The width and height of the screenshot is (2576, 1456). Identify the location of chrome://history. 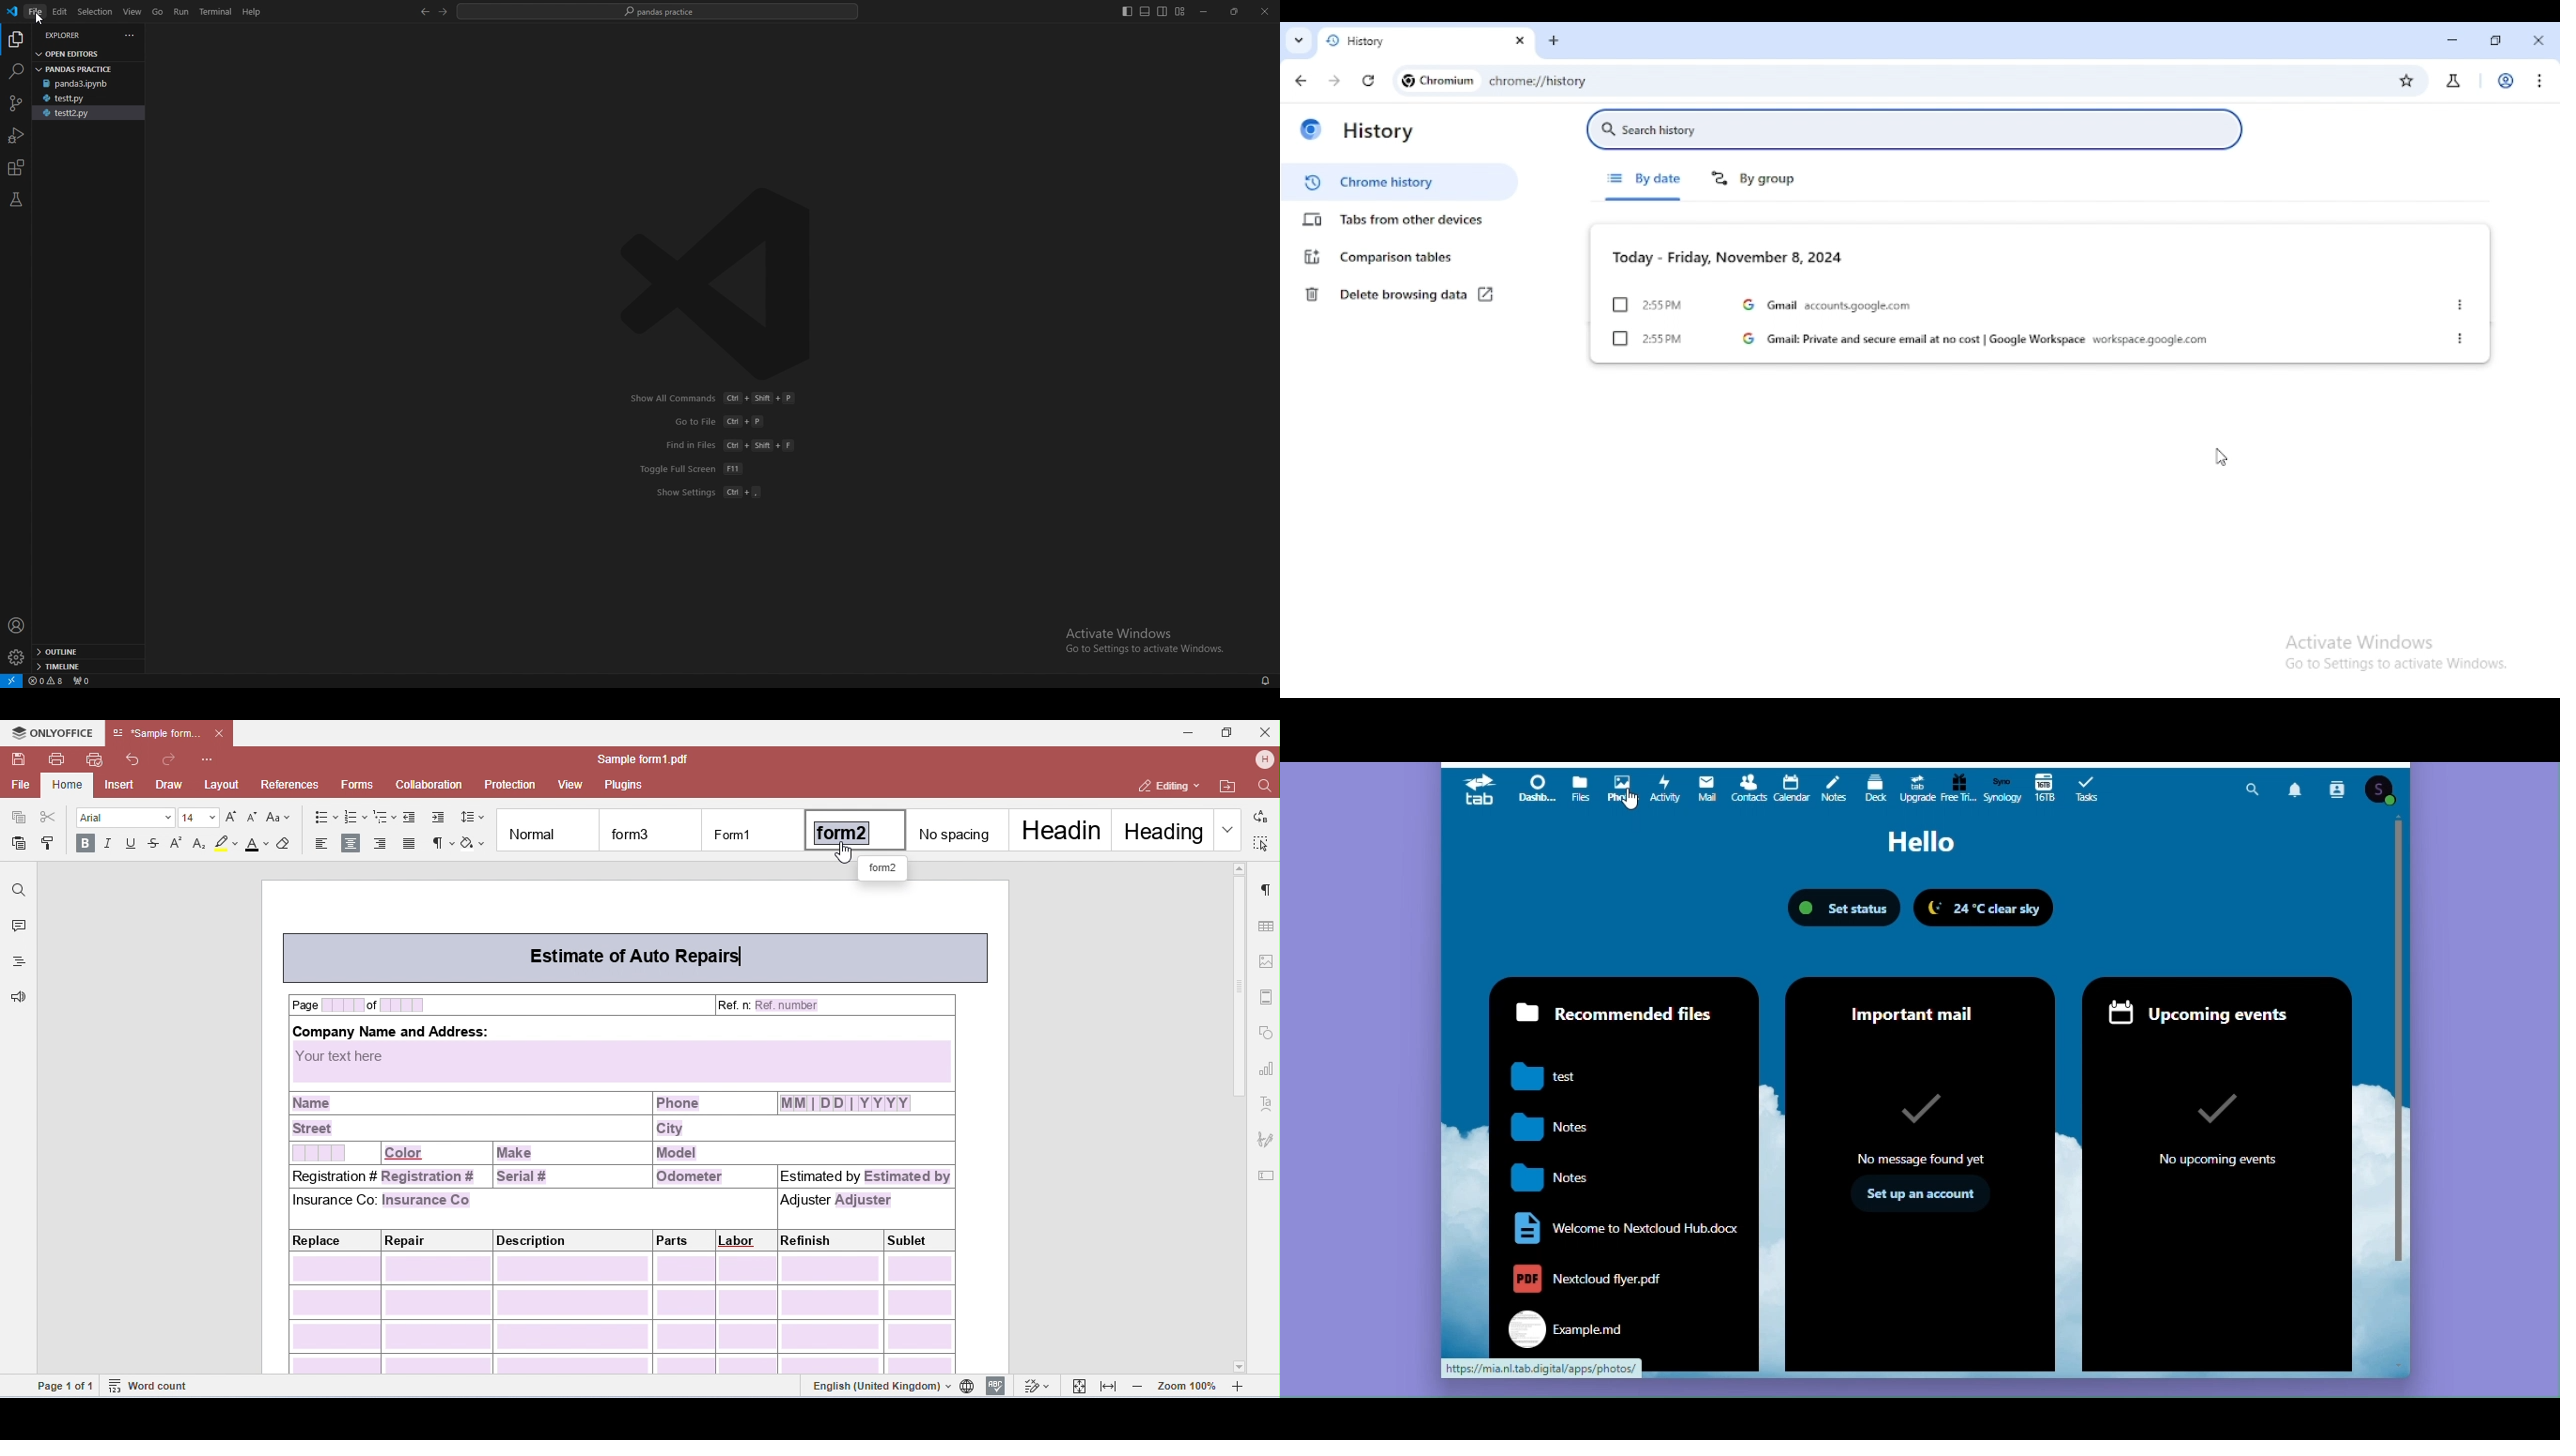
(1916, 81).